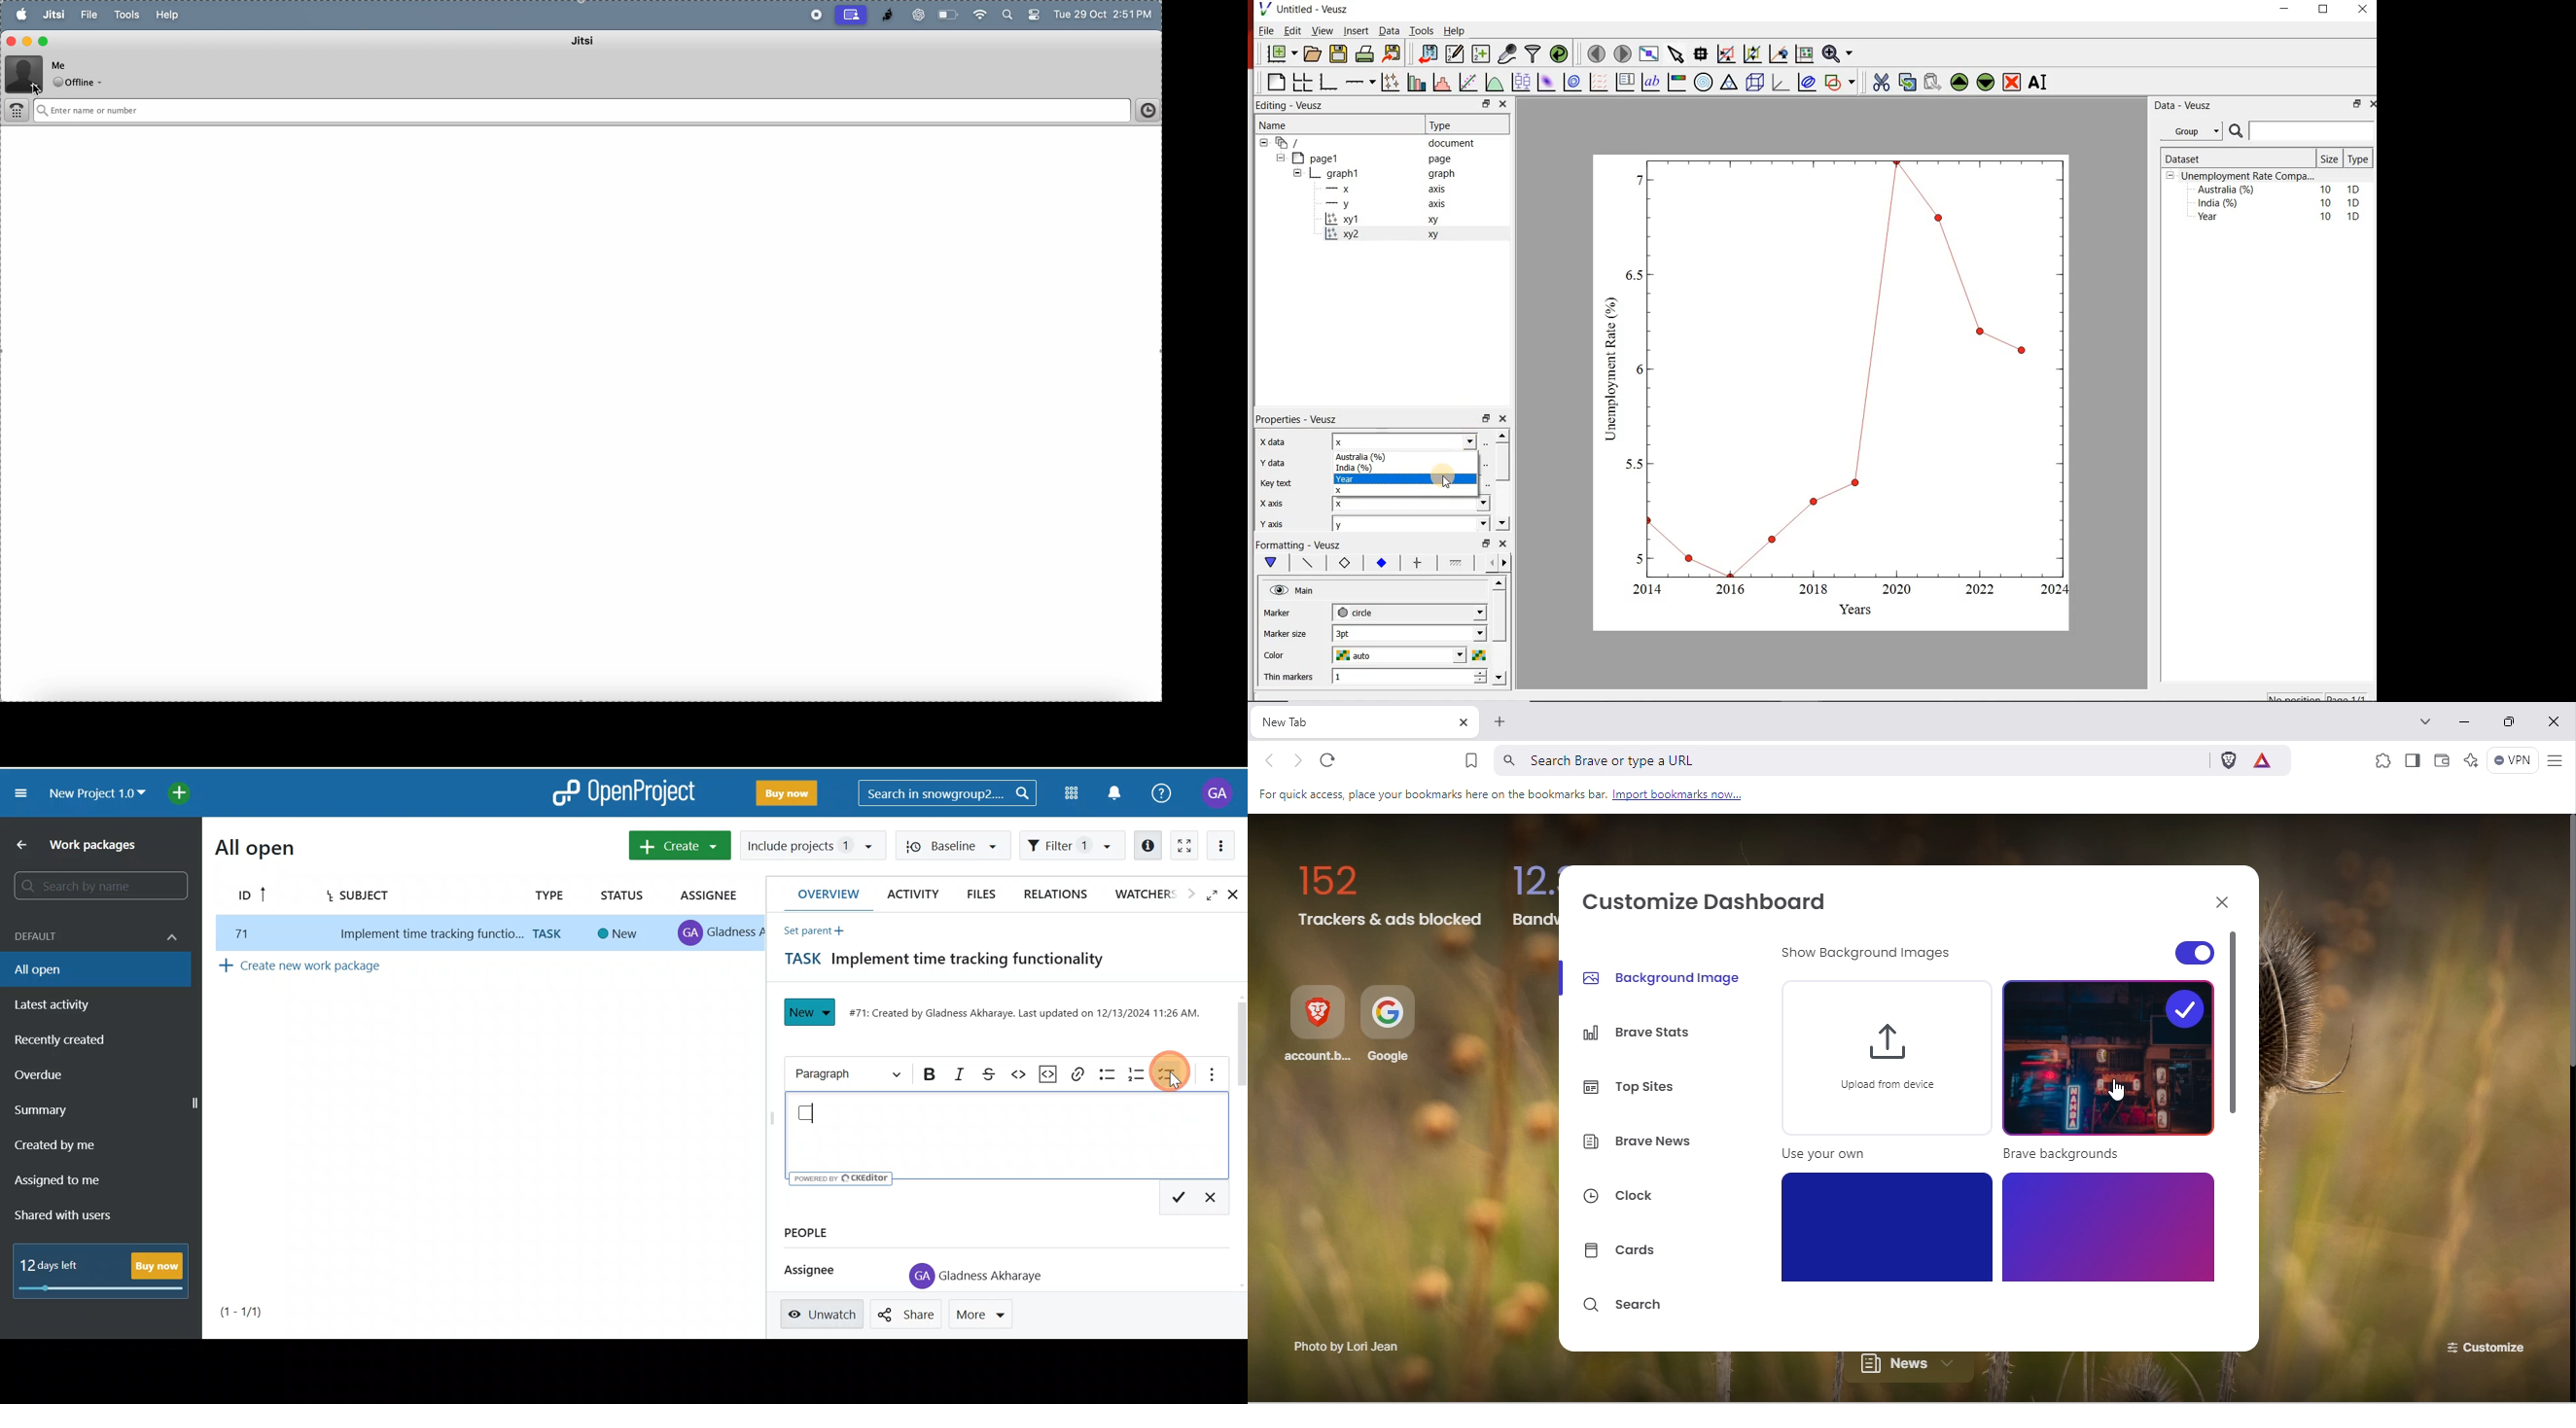  Describe the element at coordinates (692, 933) in the screenshot. I see `profile icon` at that location.